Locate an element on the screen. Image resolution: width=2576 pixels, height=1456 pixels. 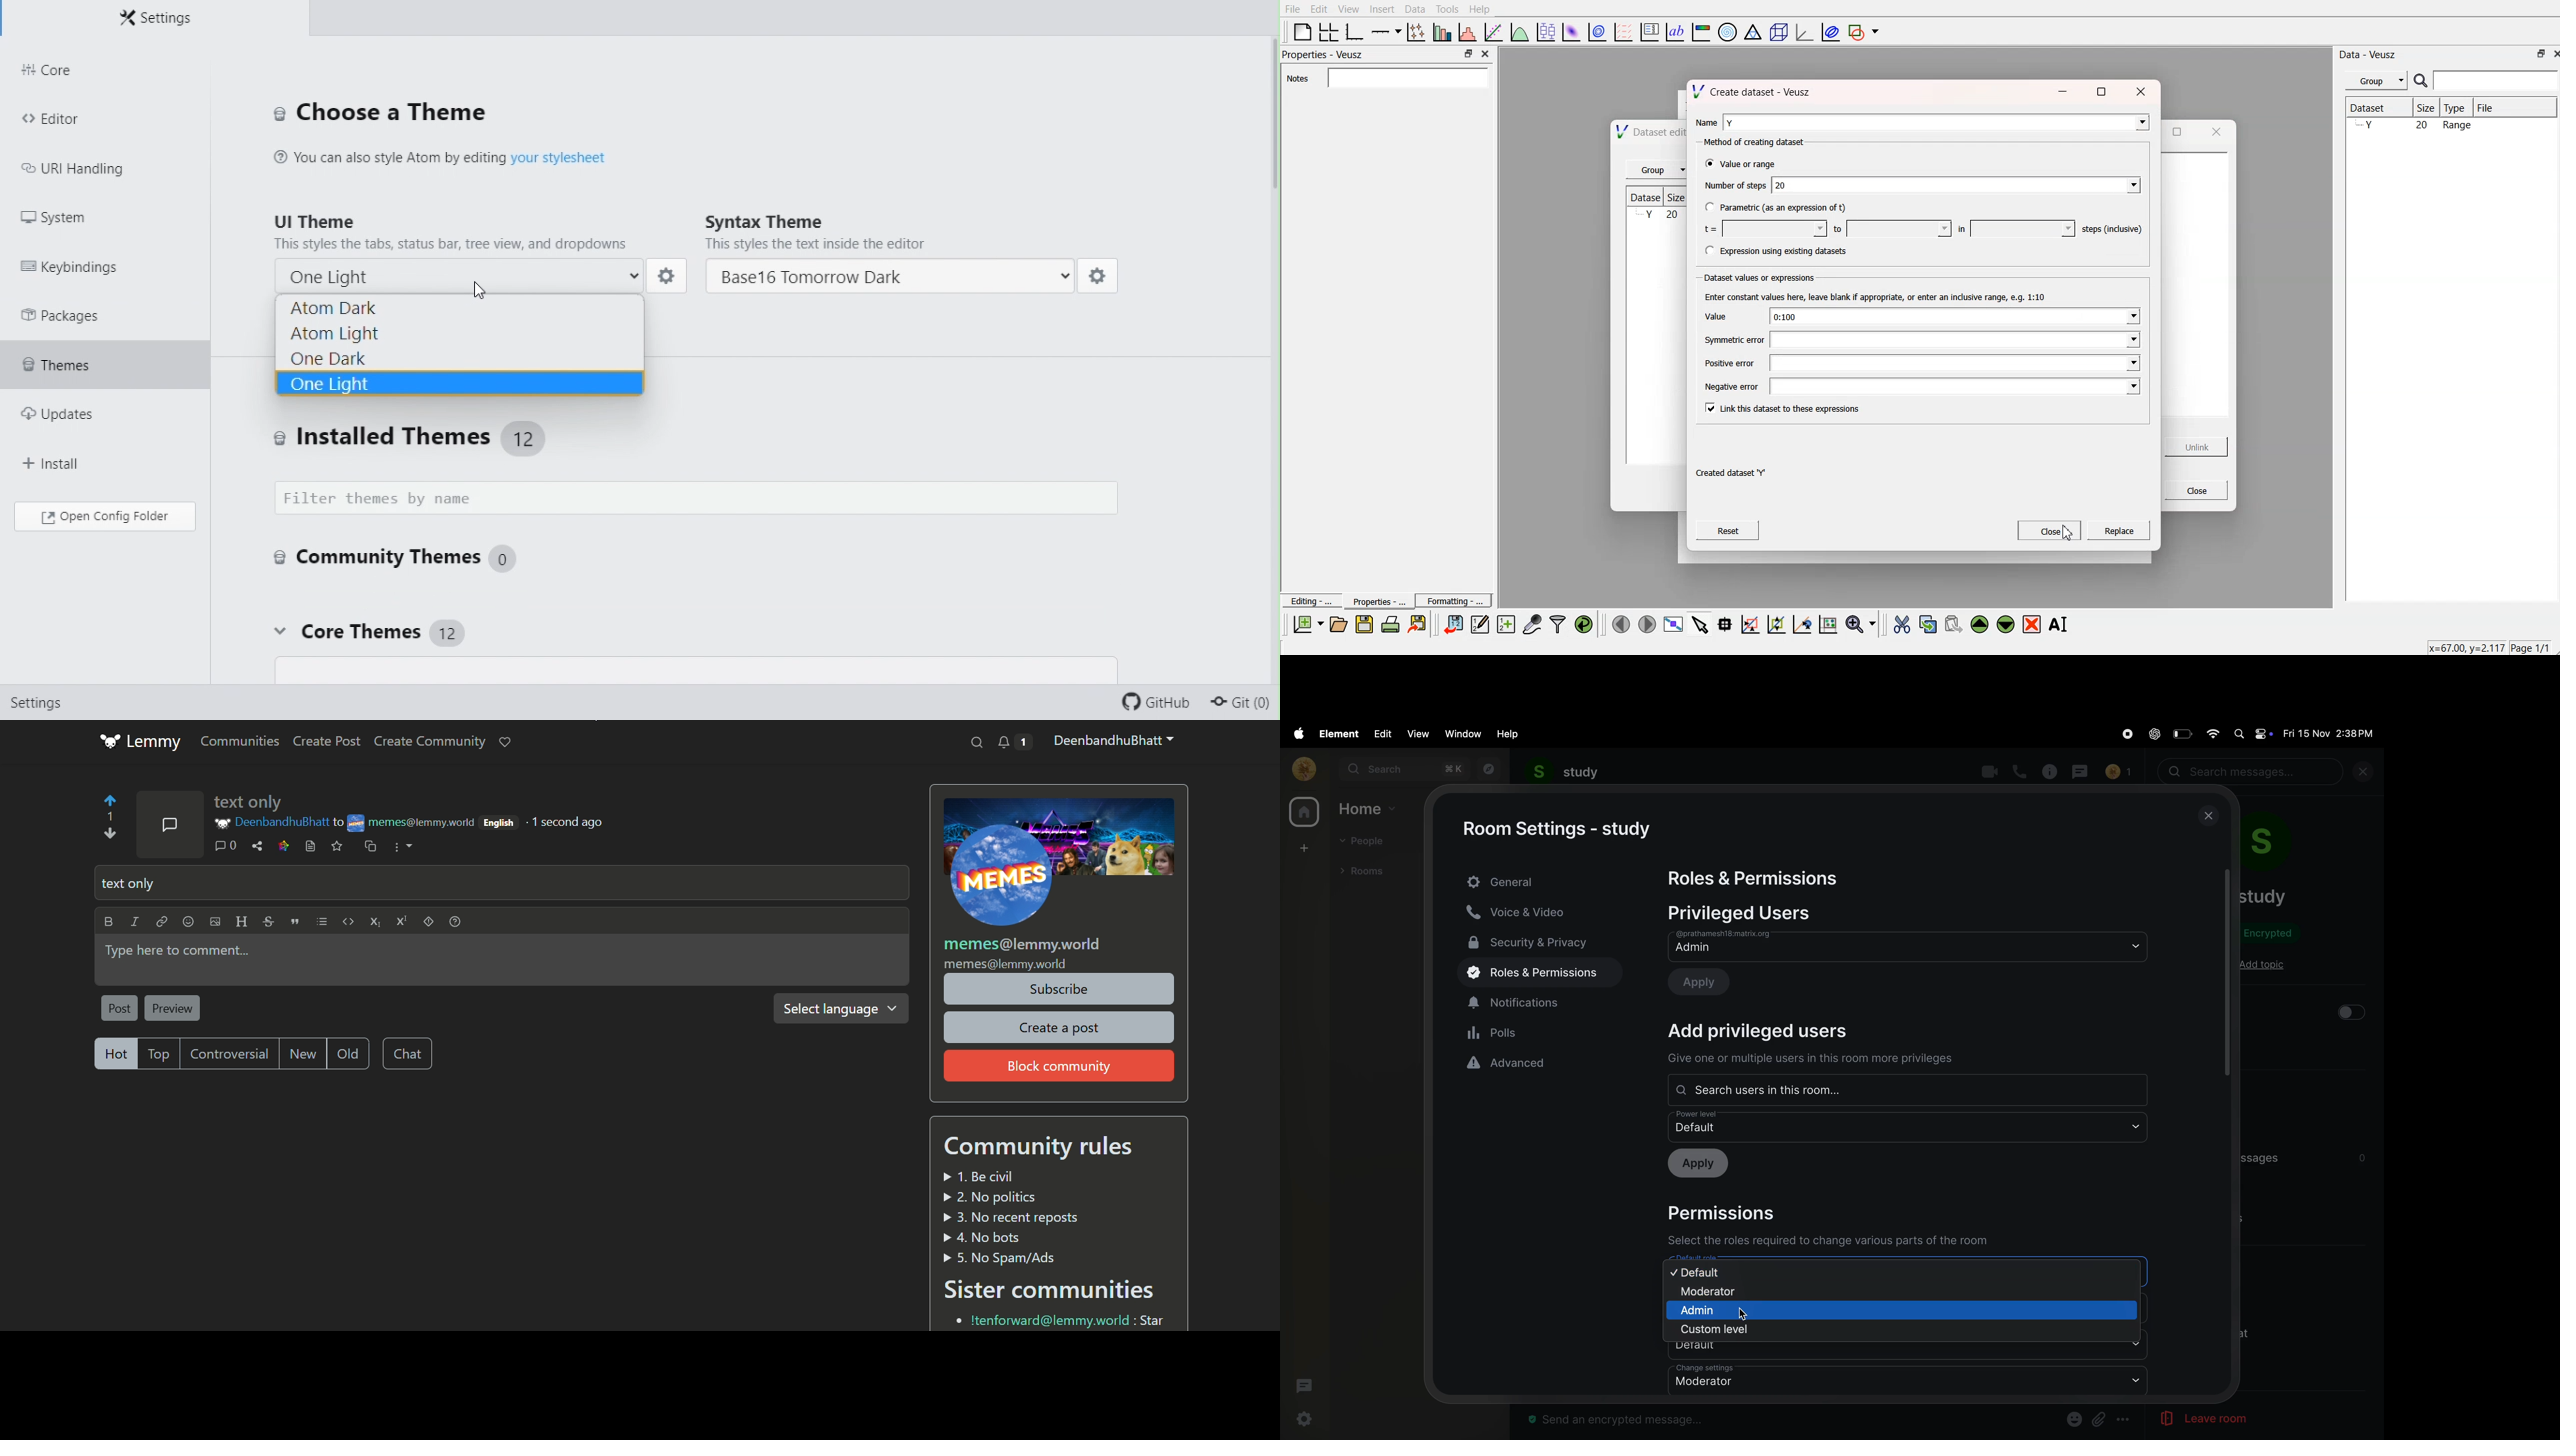
Themes is located at coordinates (105, 359).